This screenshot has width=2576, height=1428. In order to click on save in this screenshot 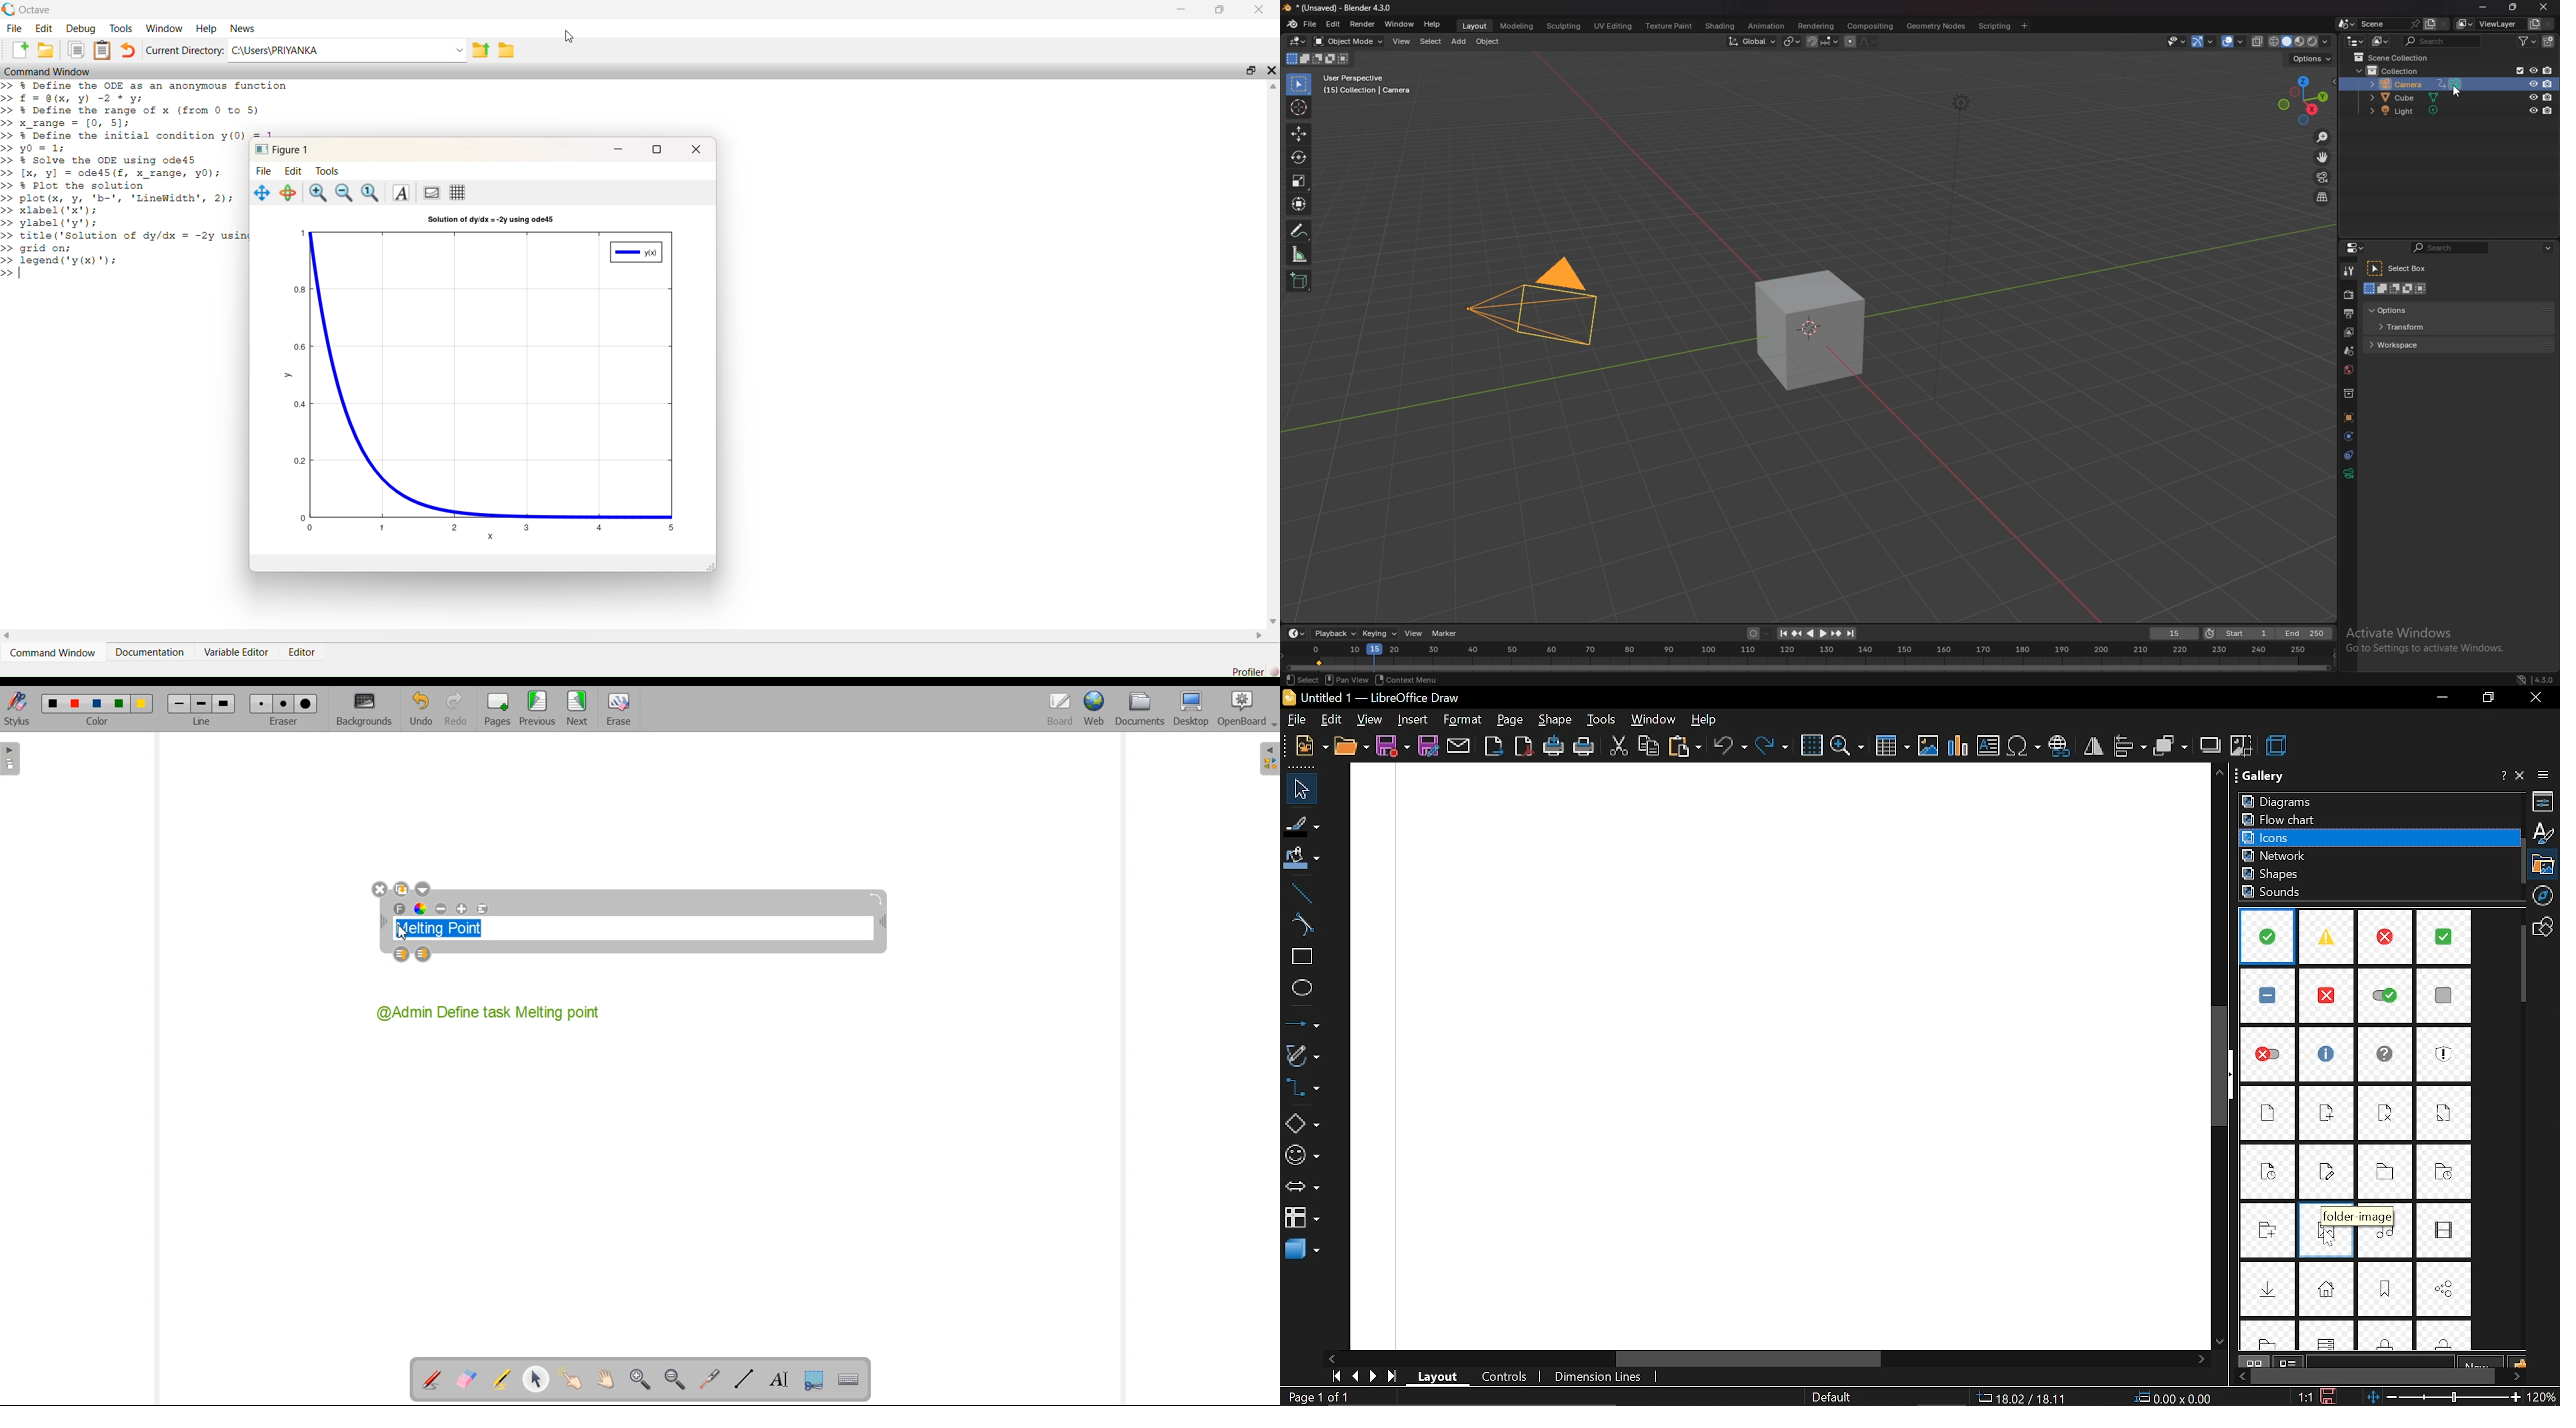, I will do `click(1392, 746)`.